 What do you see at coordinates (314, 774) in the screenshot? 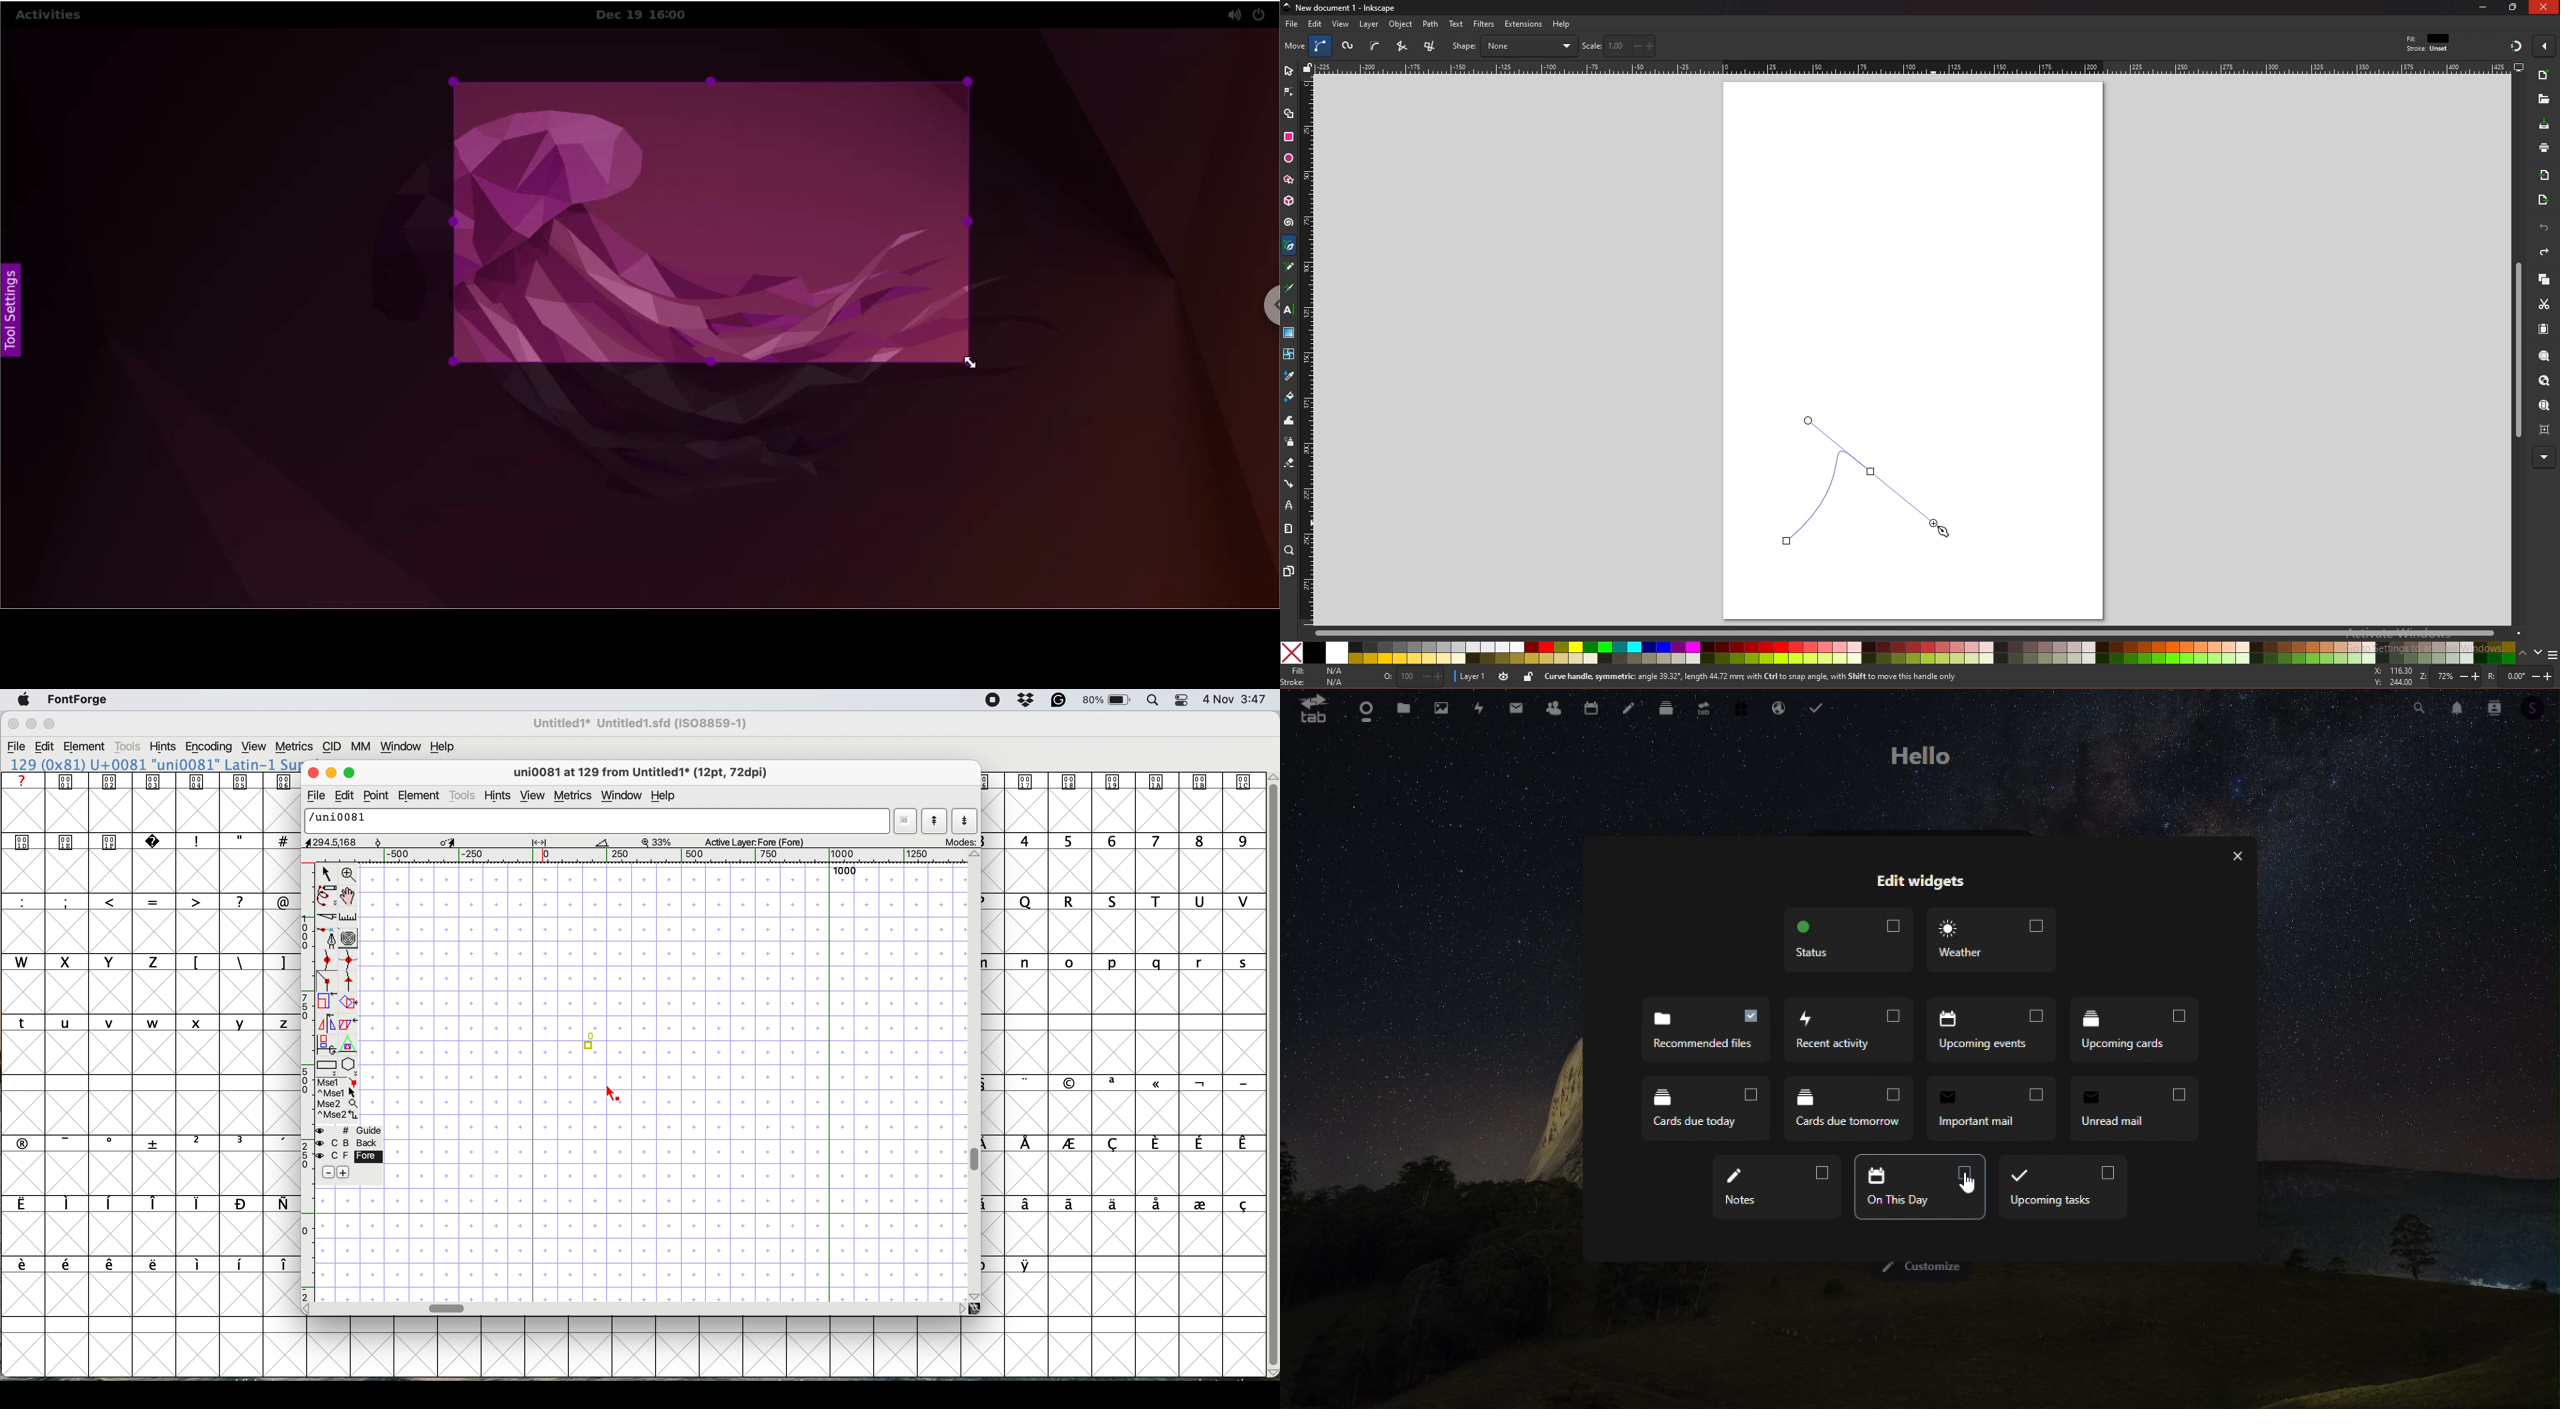
I see `close` at bounding box center [314, 774].